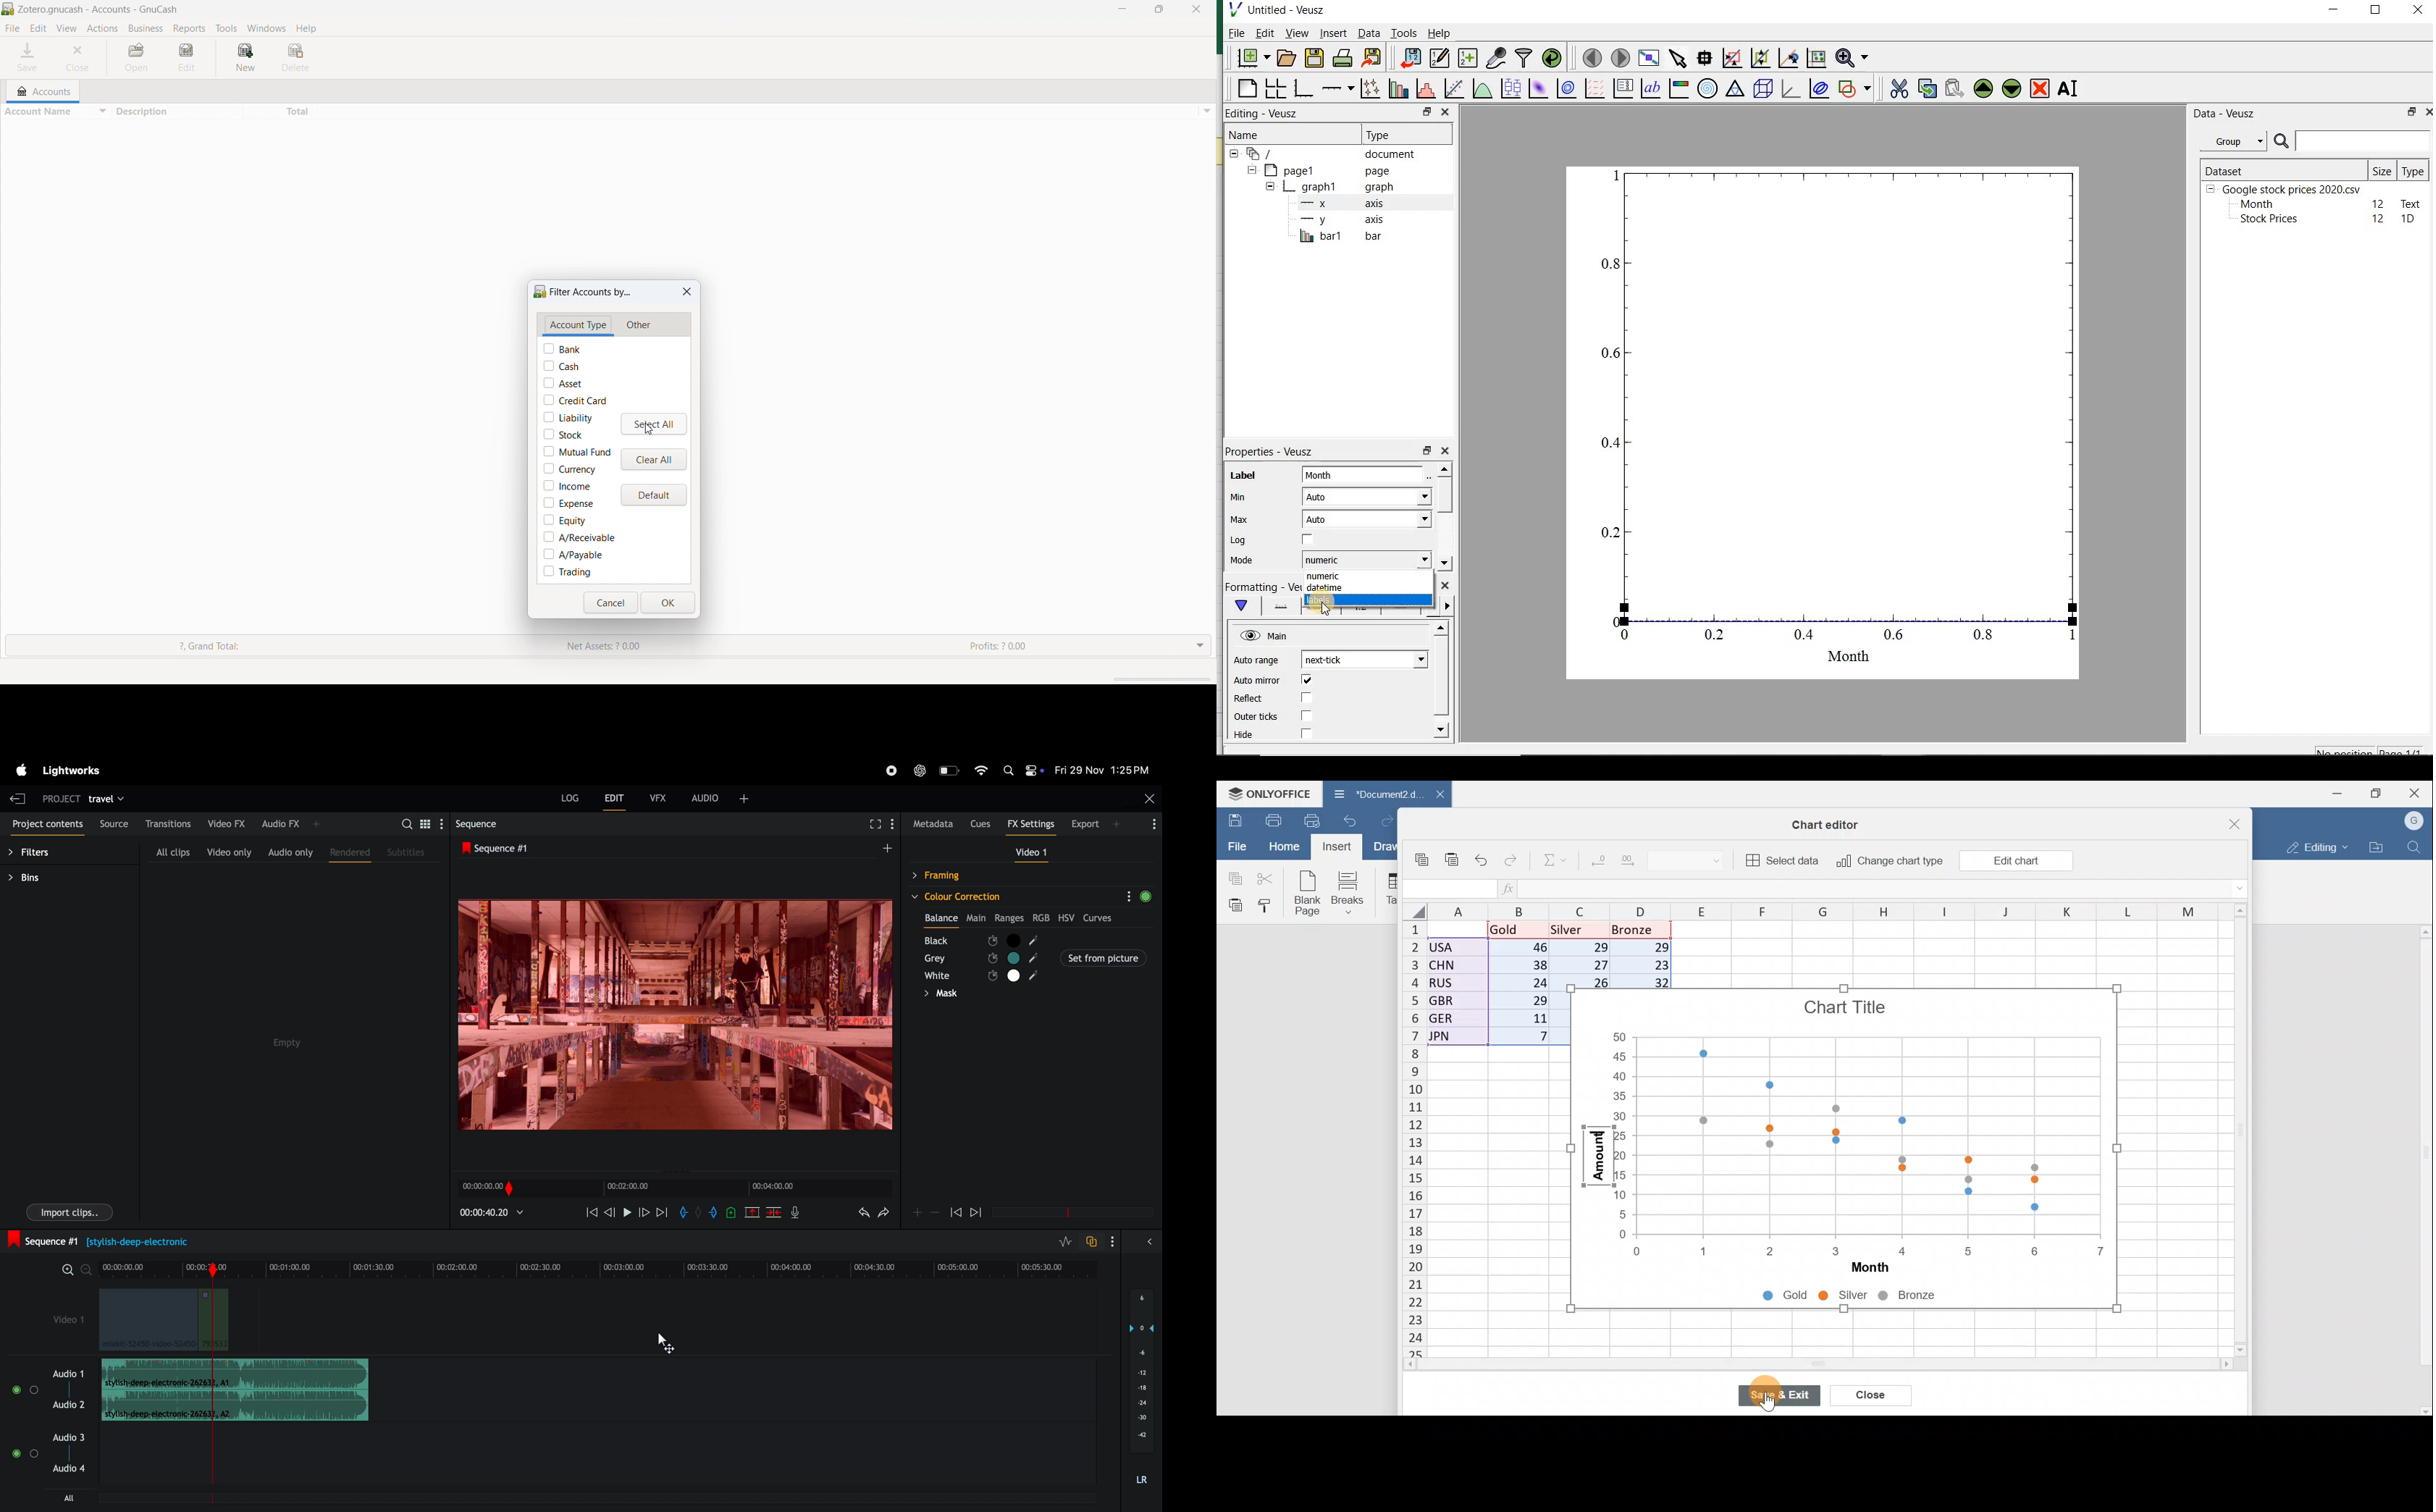  Describe the element at coordinates (1433, 795) in the screenshot. I see `Close document` at that location.